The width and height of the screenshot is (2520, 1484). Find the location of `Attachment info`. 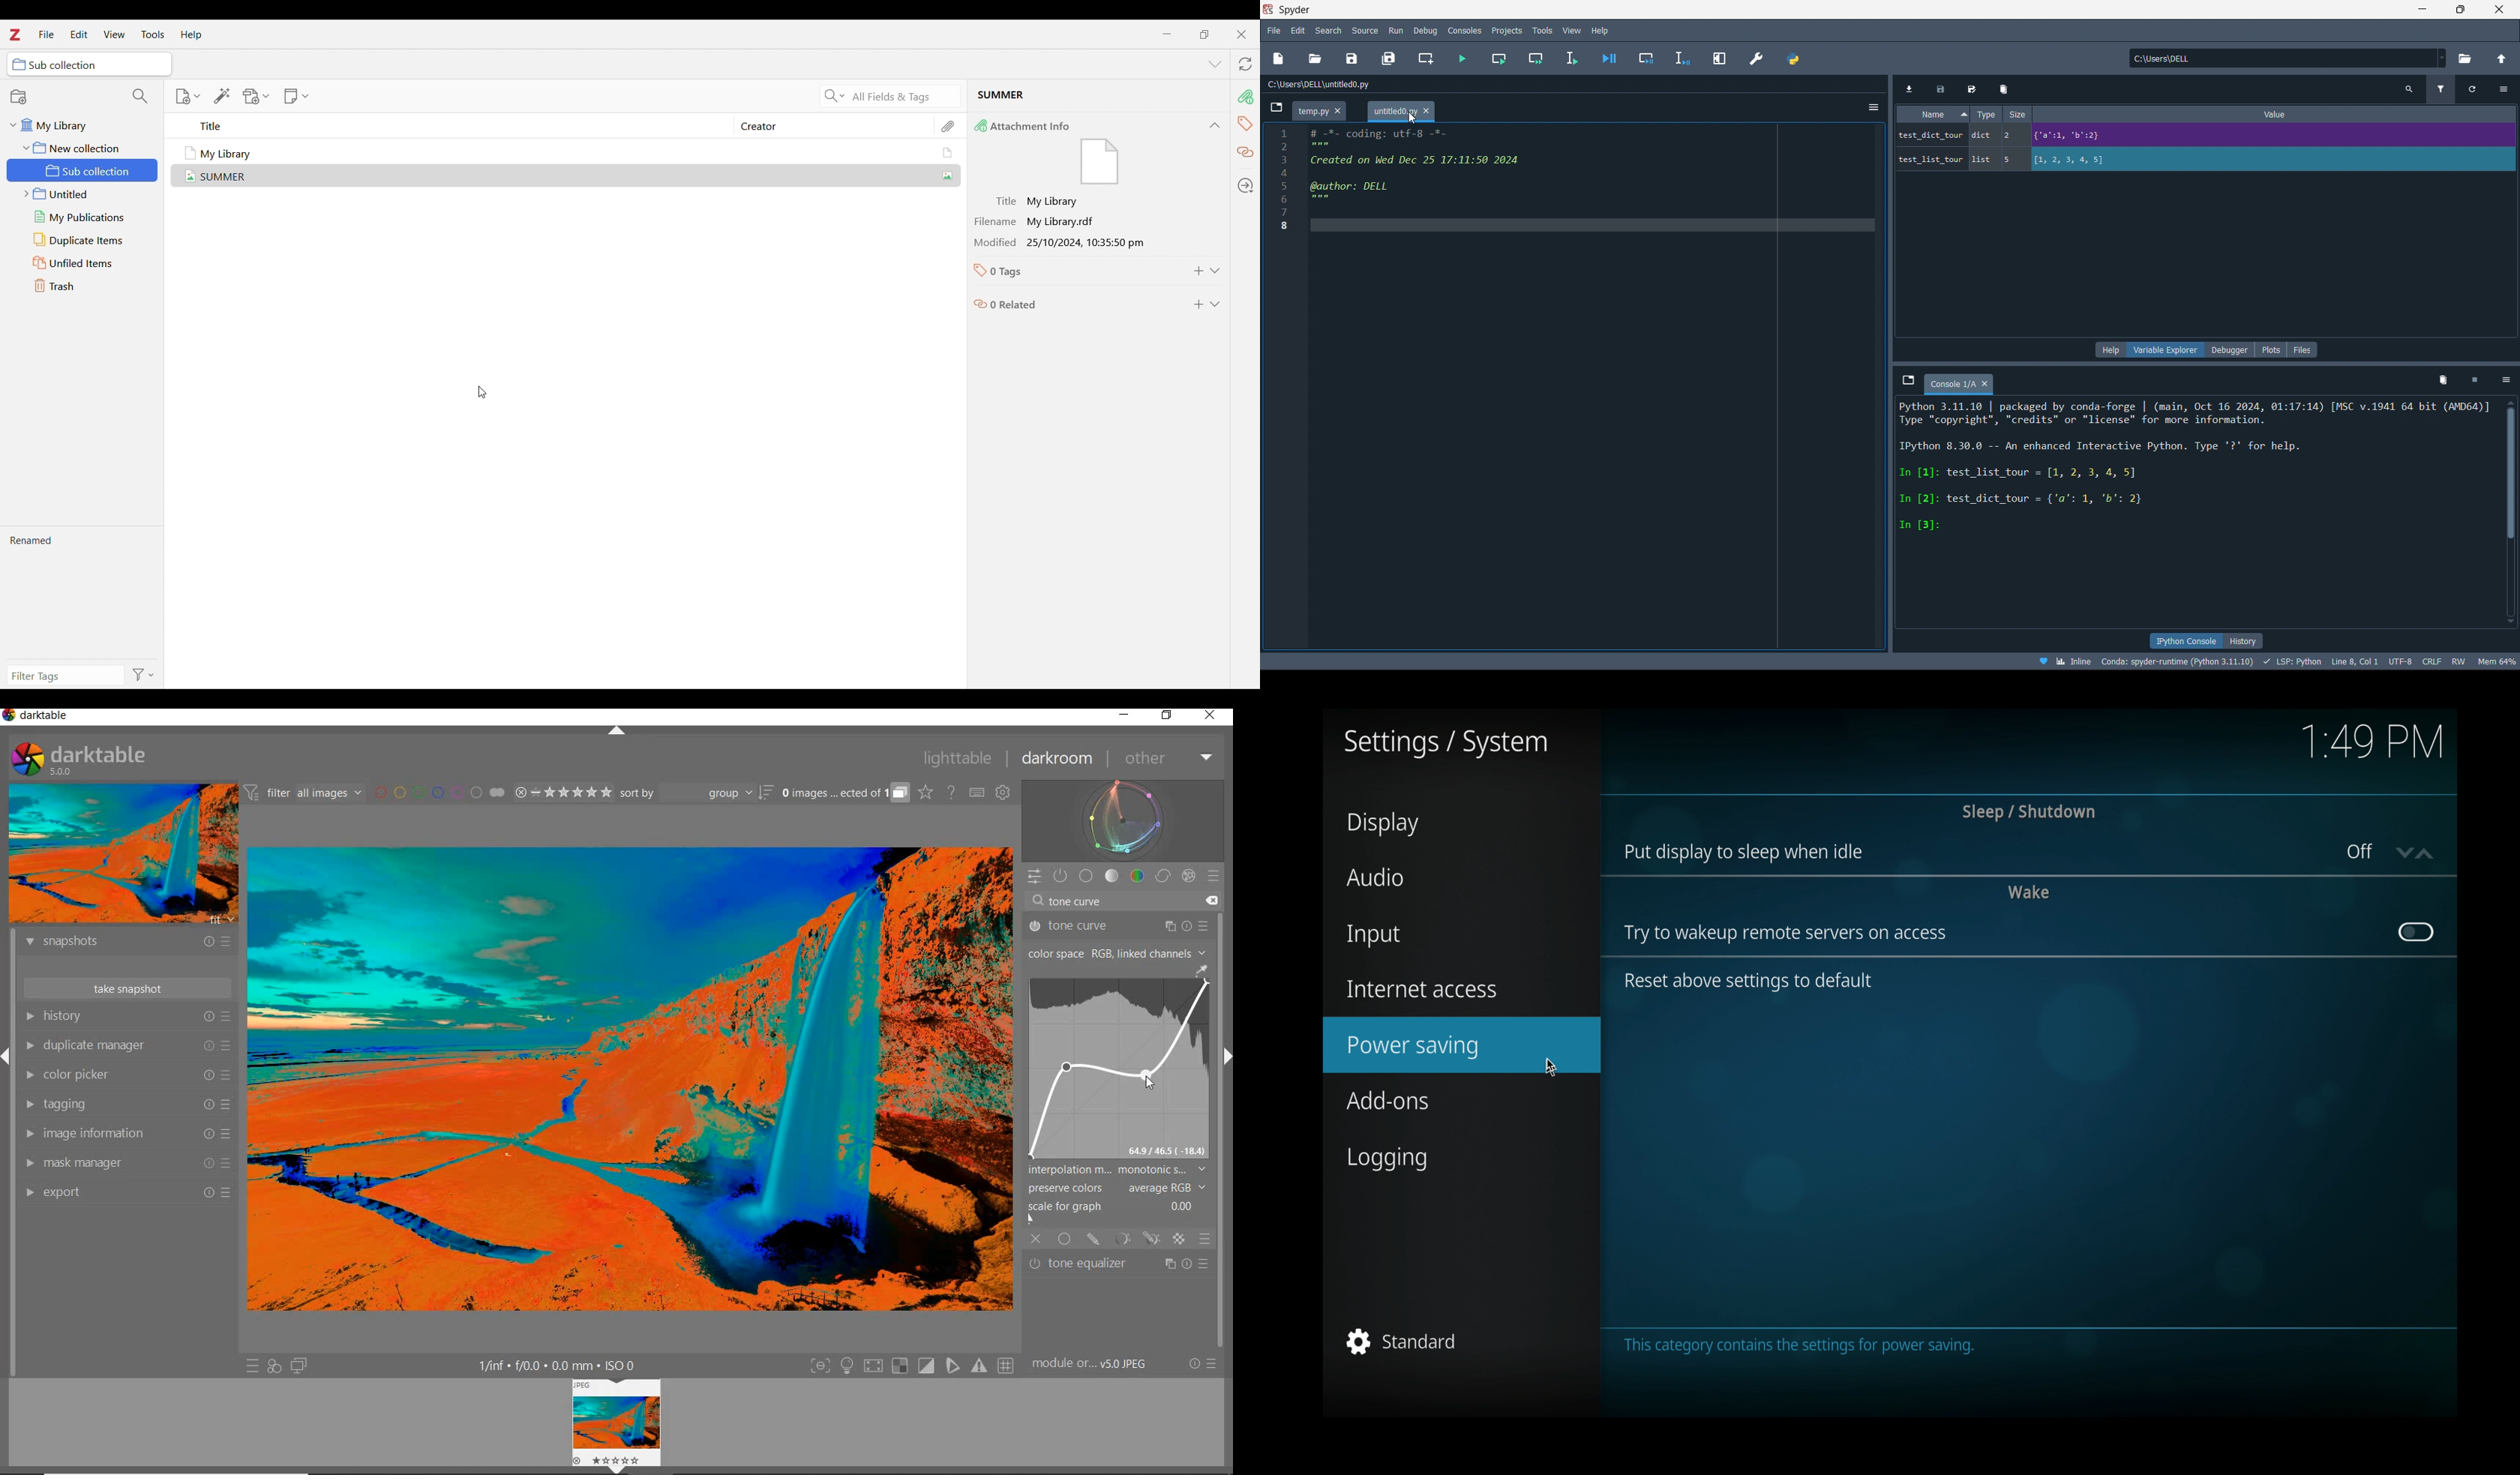

Attachment info is located at coordinates (1248, 96).